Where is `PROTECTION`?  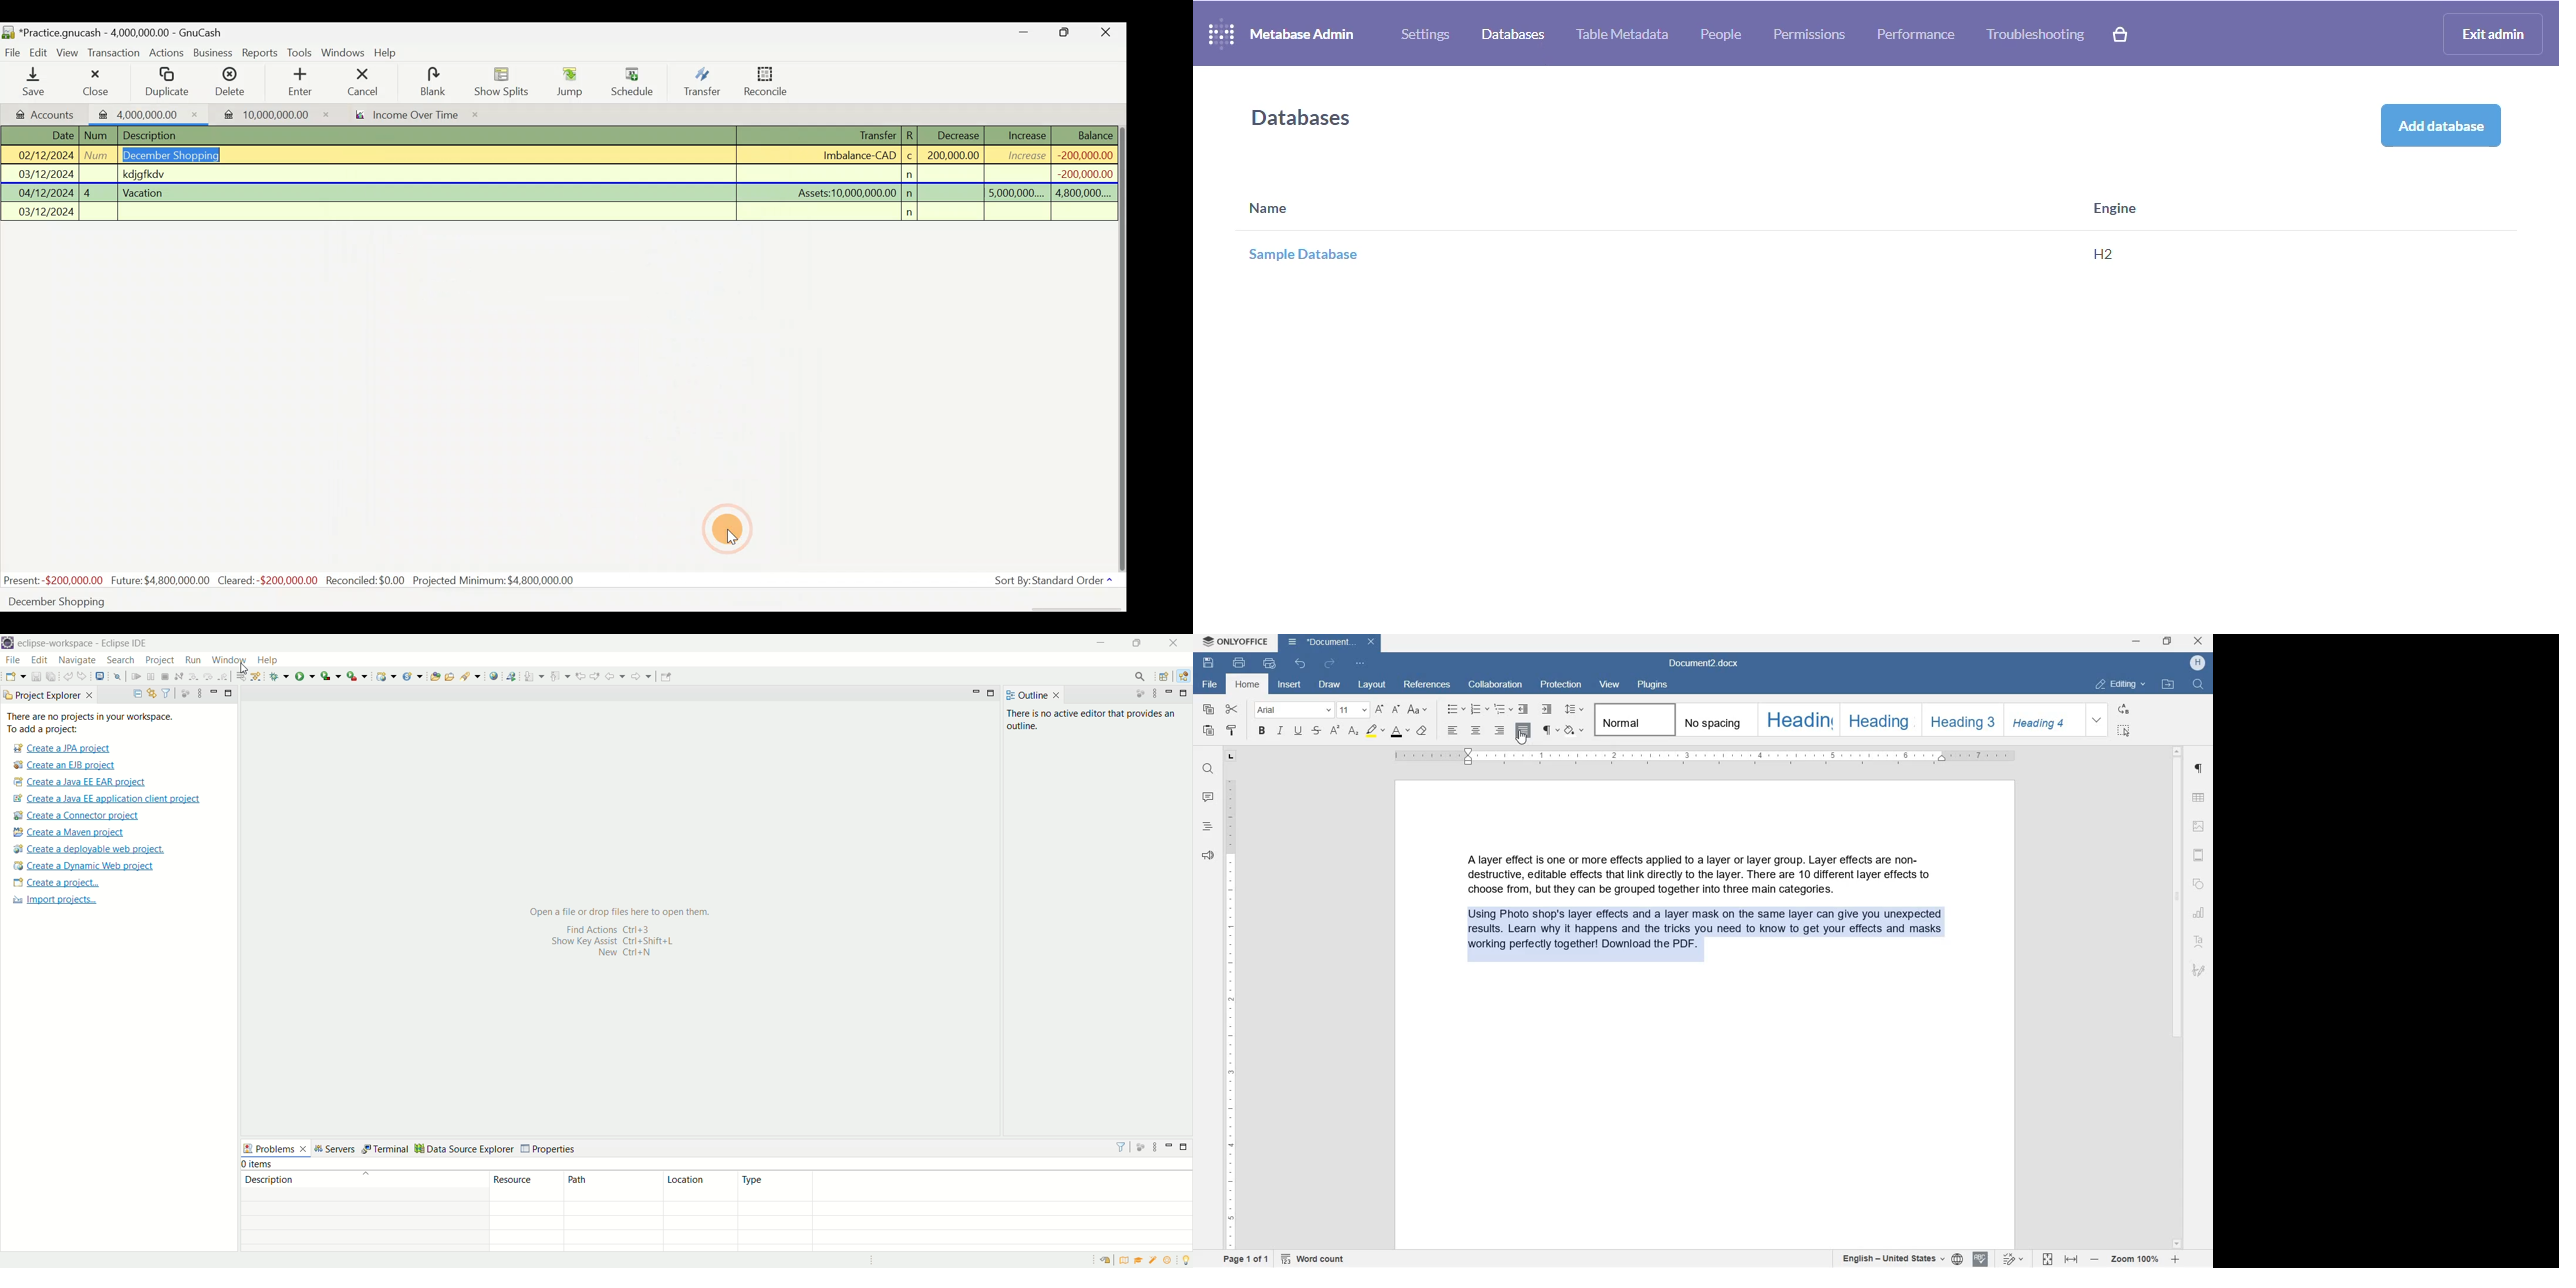 PROTECTION is located at coordinates (1561, 685).